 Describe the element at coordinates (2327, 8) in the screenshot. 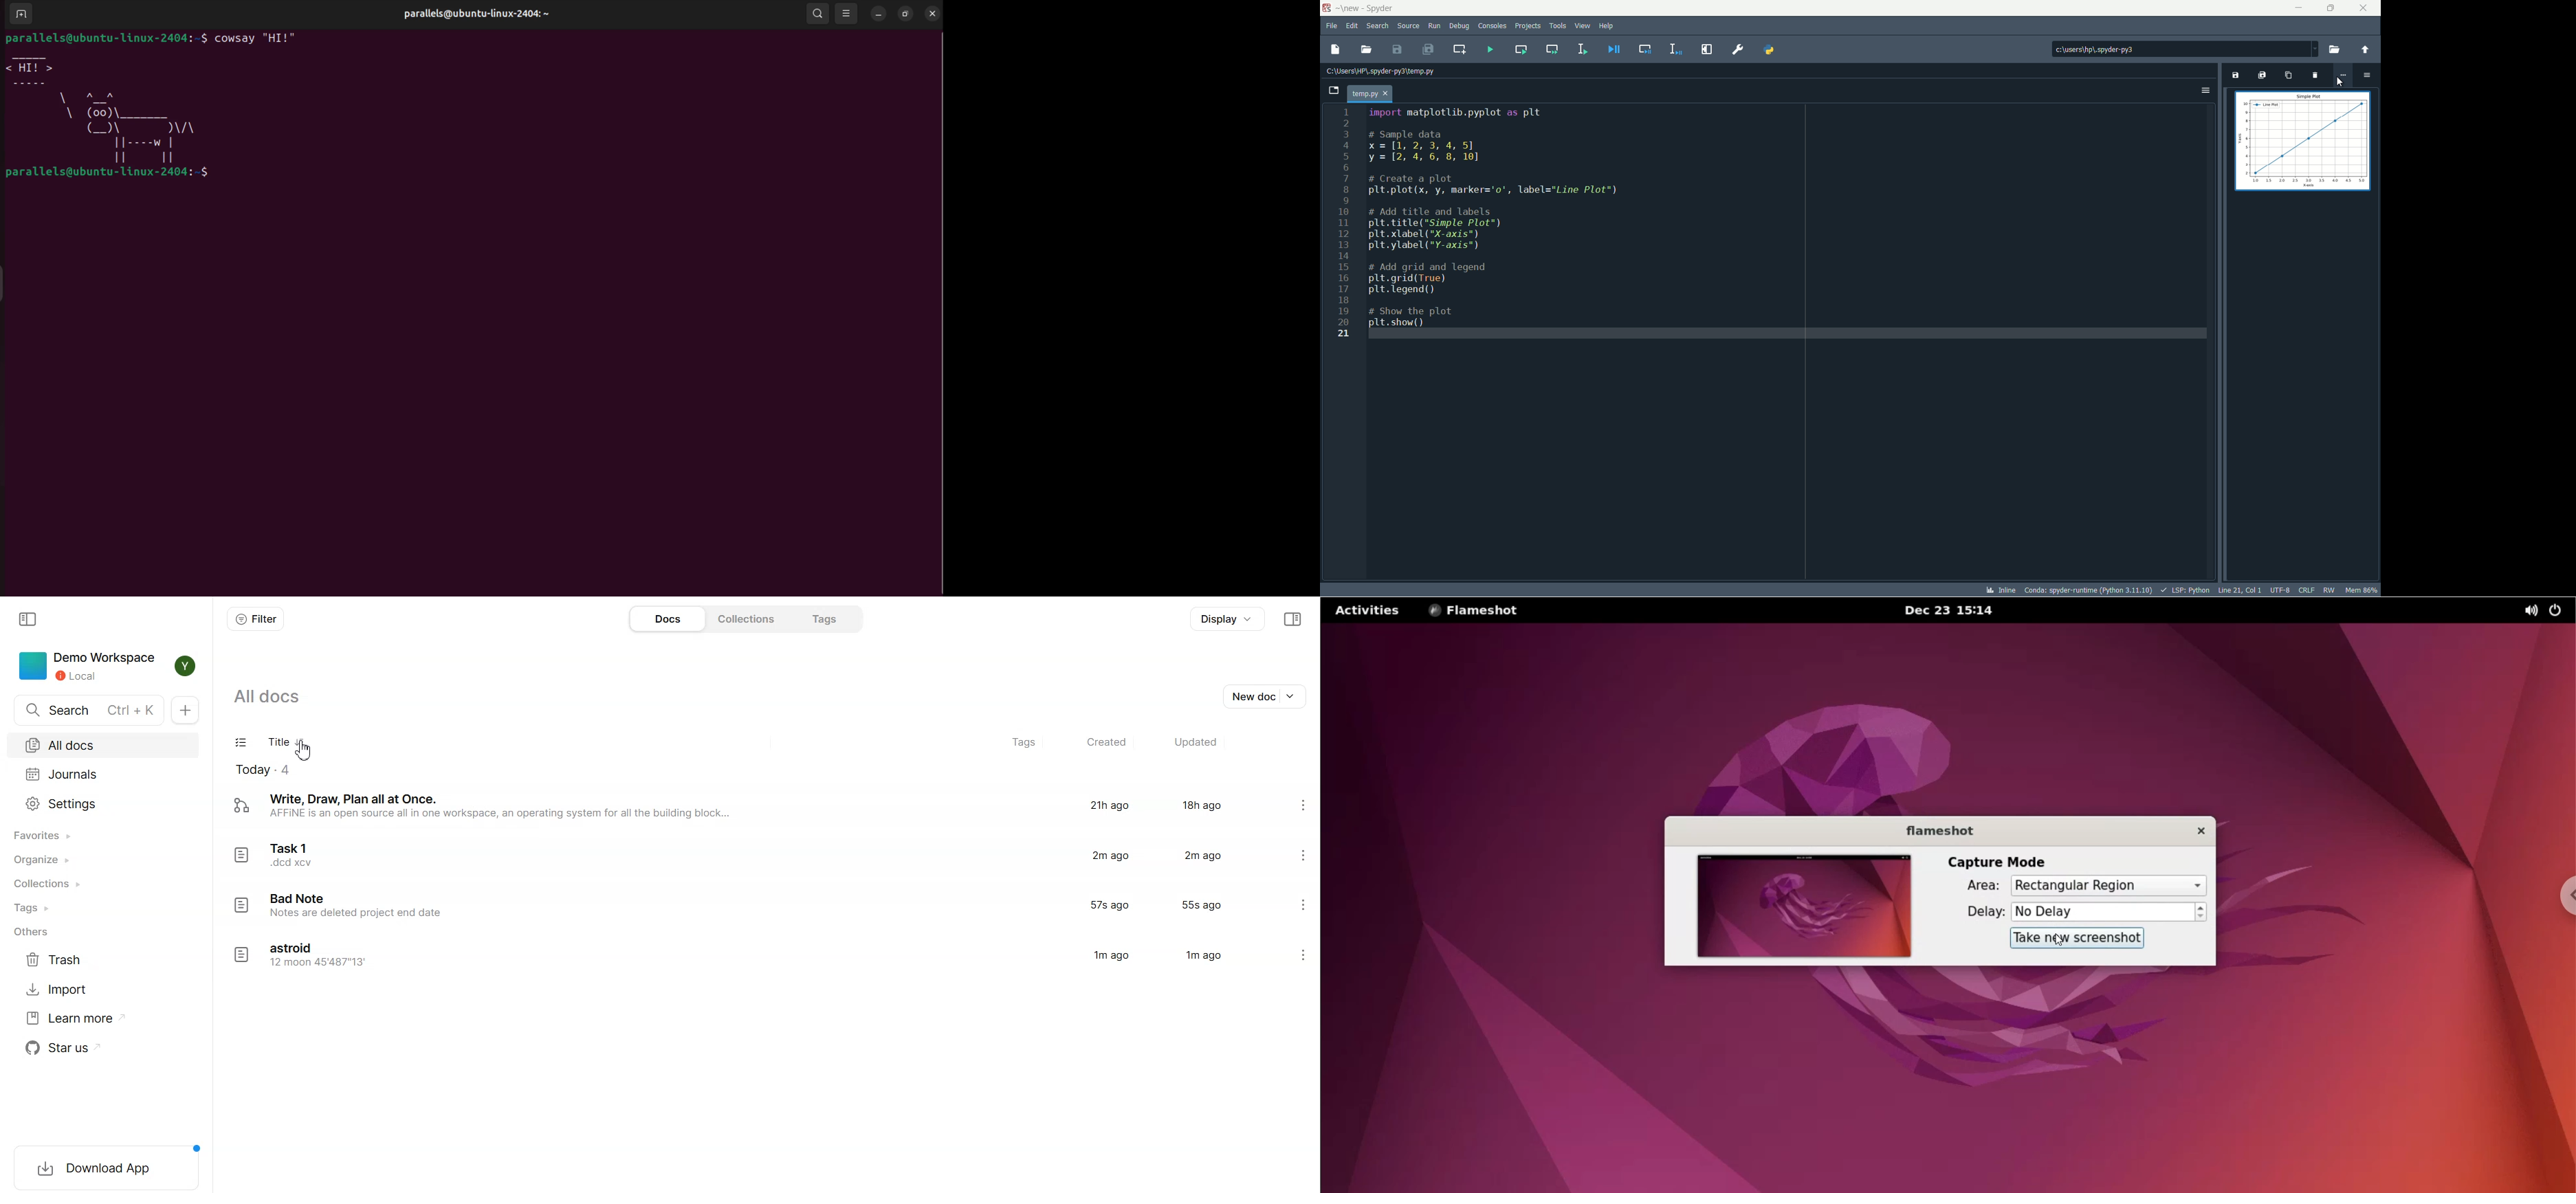

I see `maximize ` at that location.